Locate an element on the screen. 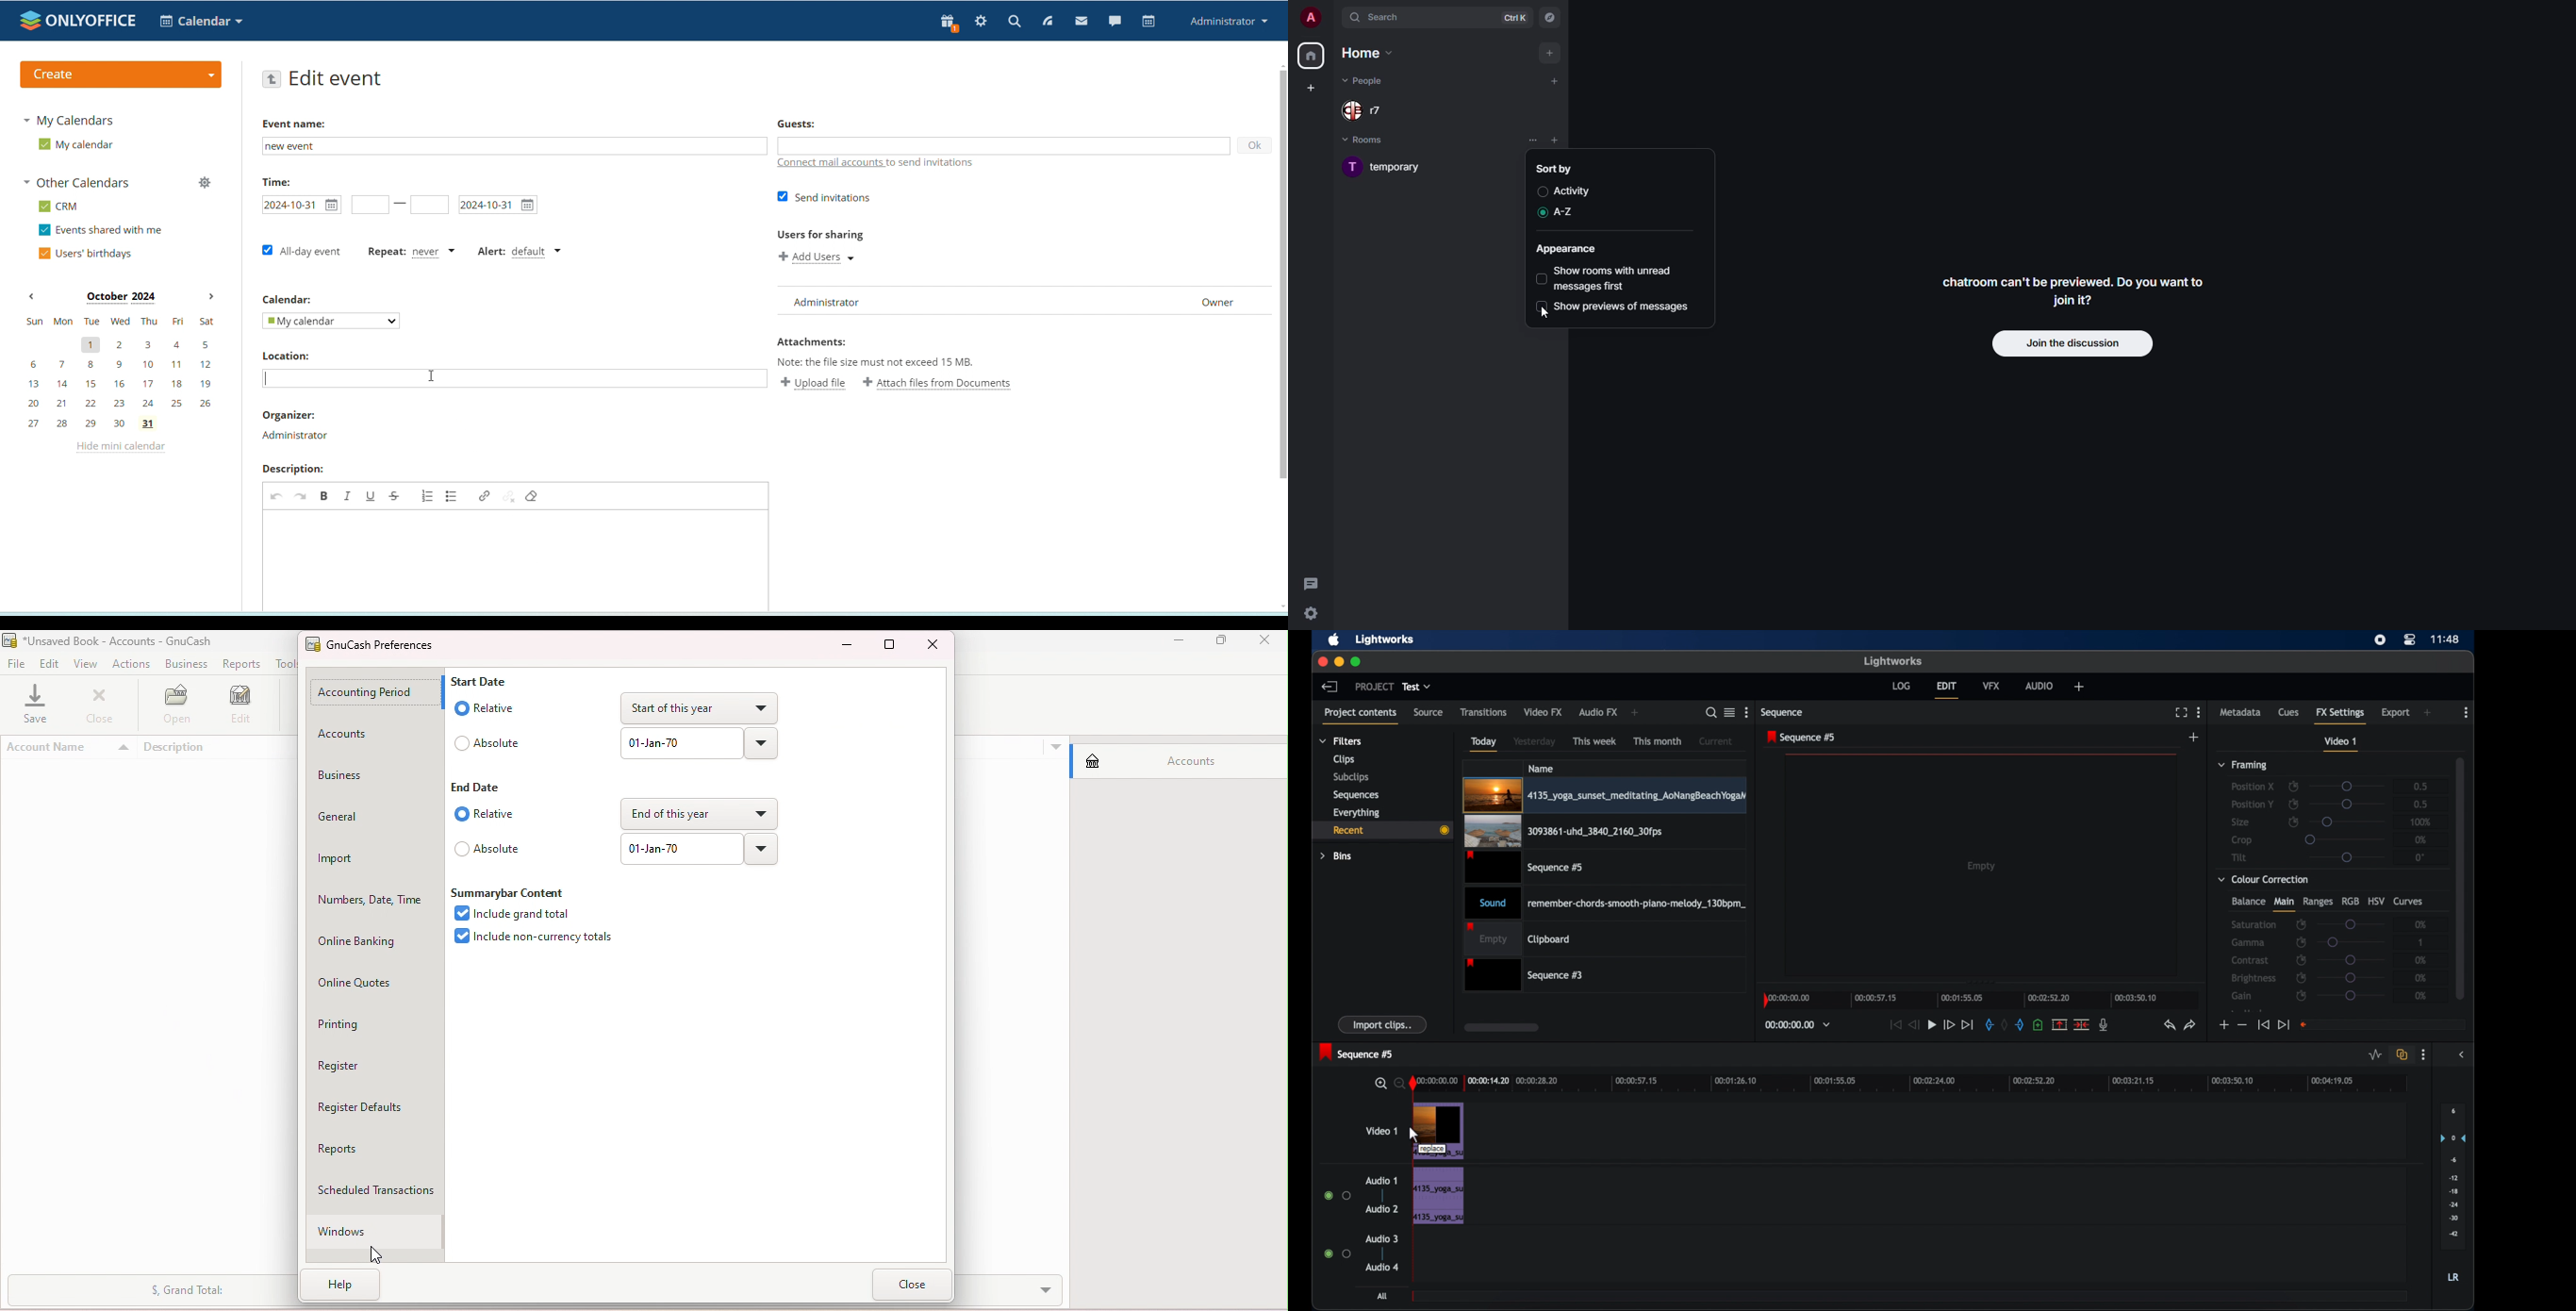 Image resolution: width=2576 pixels, height=1316 pixels. Drop down is located at coordinates (702, 812).